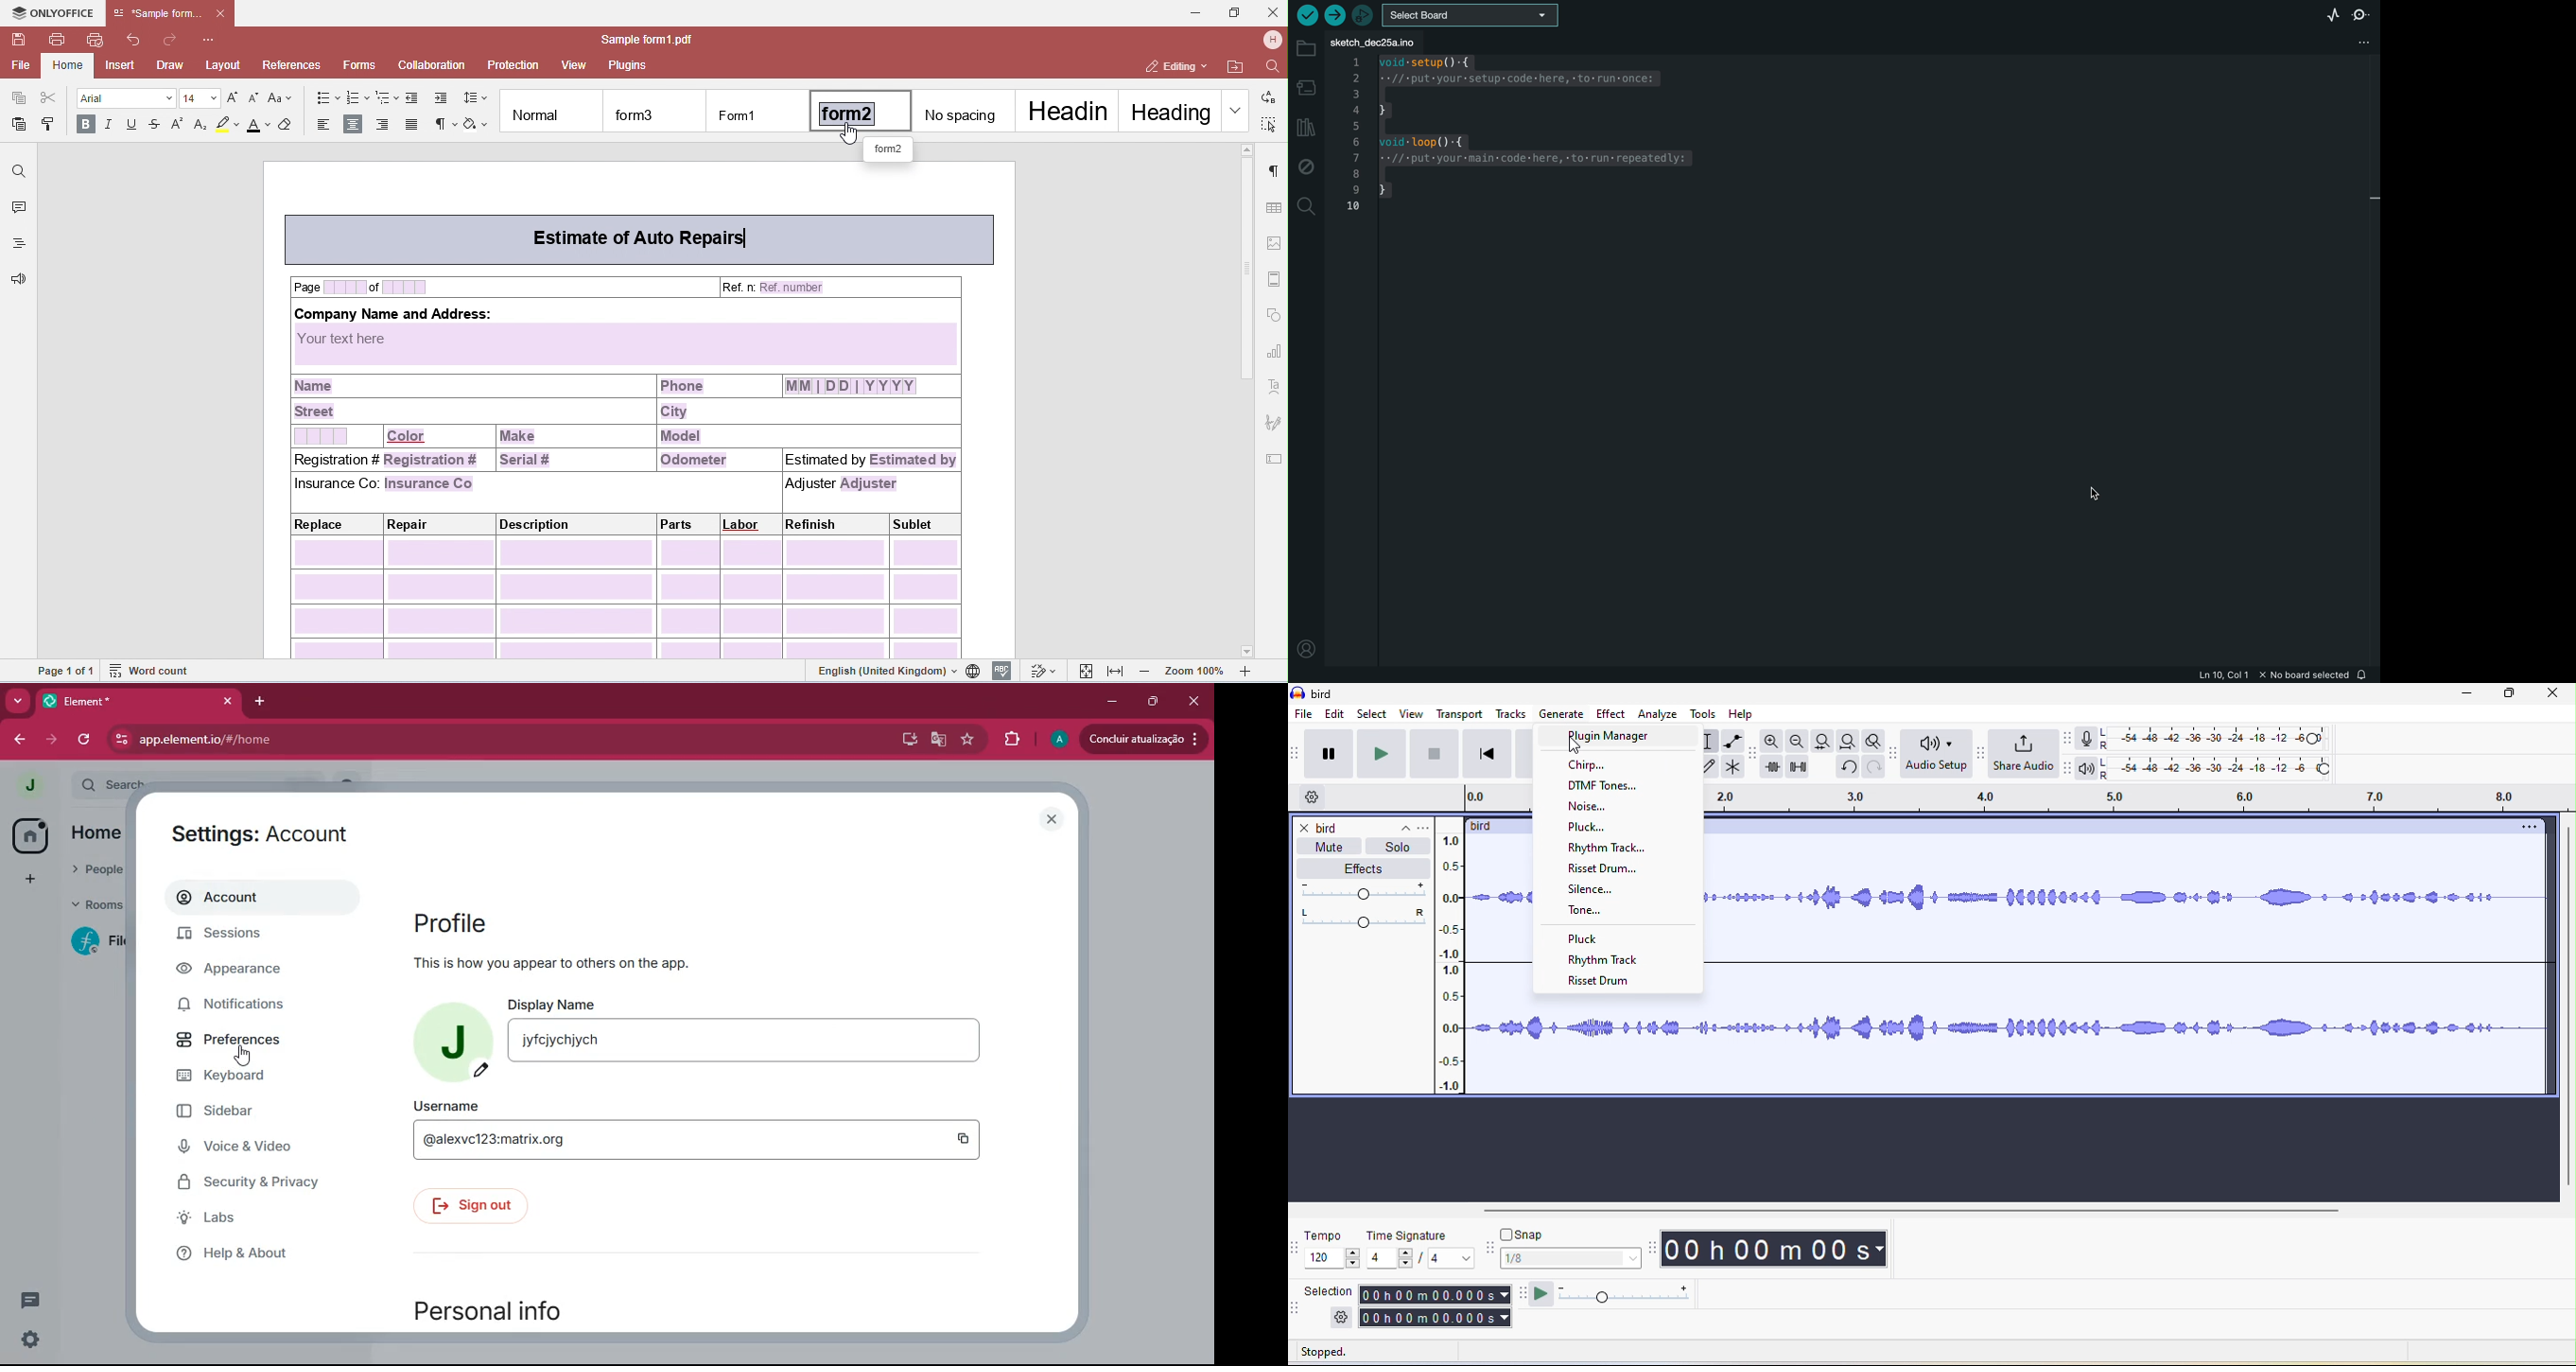 Image resolution: width=2576 pixels, height=1372 pixels. What do you see at coordinates (1380, 755) in the screenshot?
I see `play` at bounding box center [1380, 755].